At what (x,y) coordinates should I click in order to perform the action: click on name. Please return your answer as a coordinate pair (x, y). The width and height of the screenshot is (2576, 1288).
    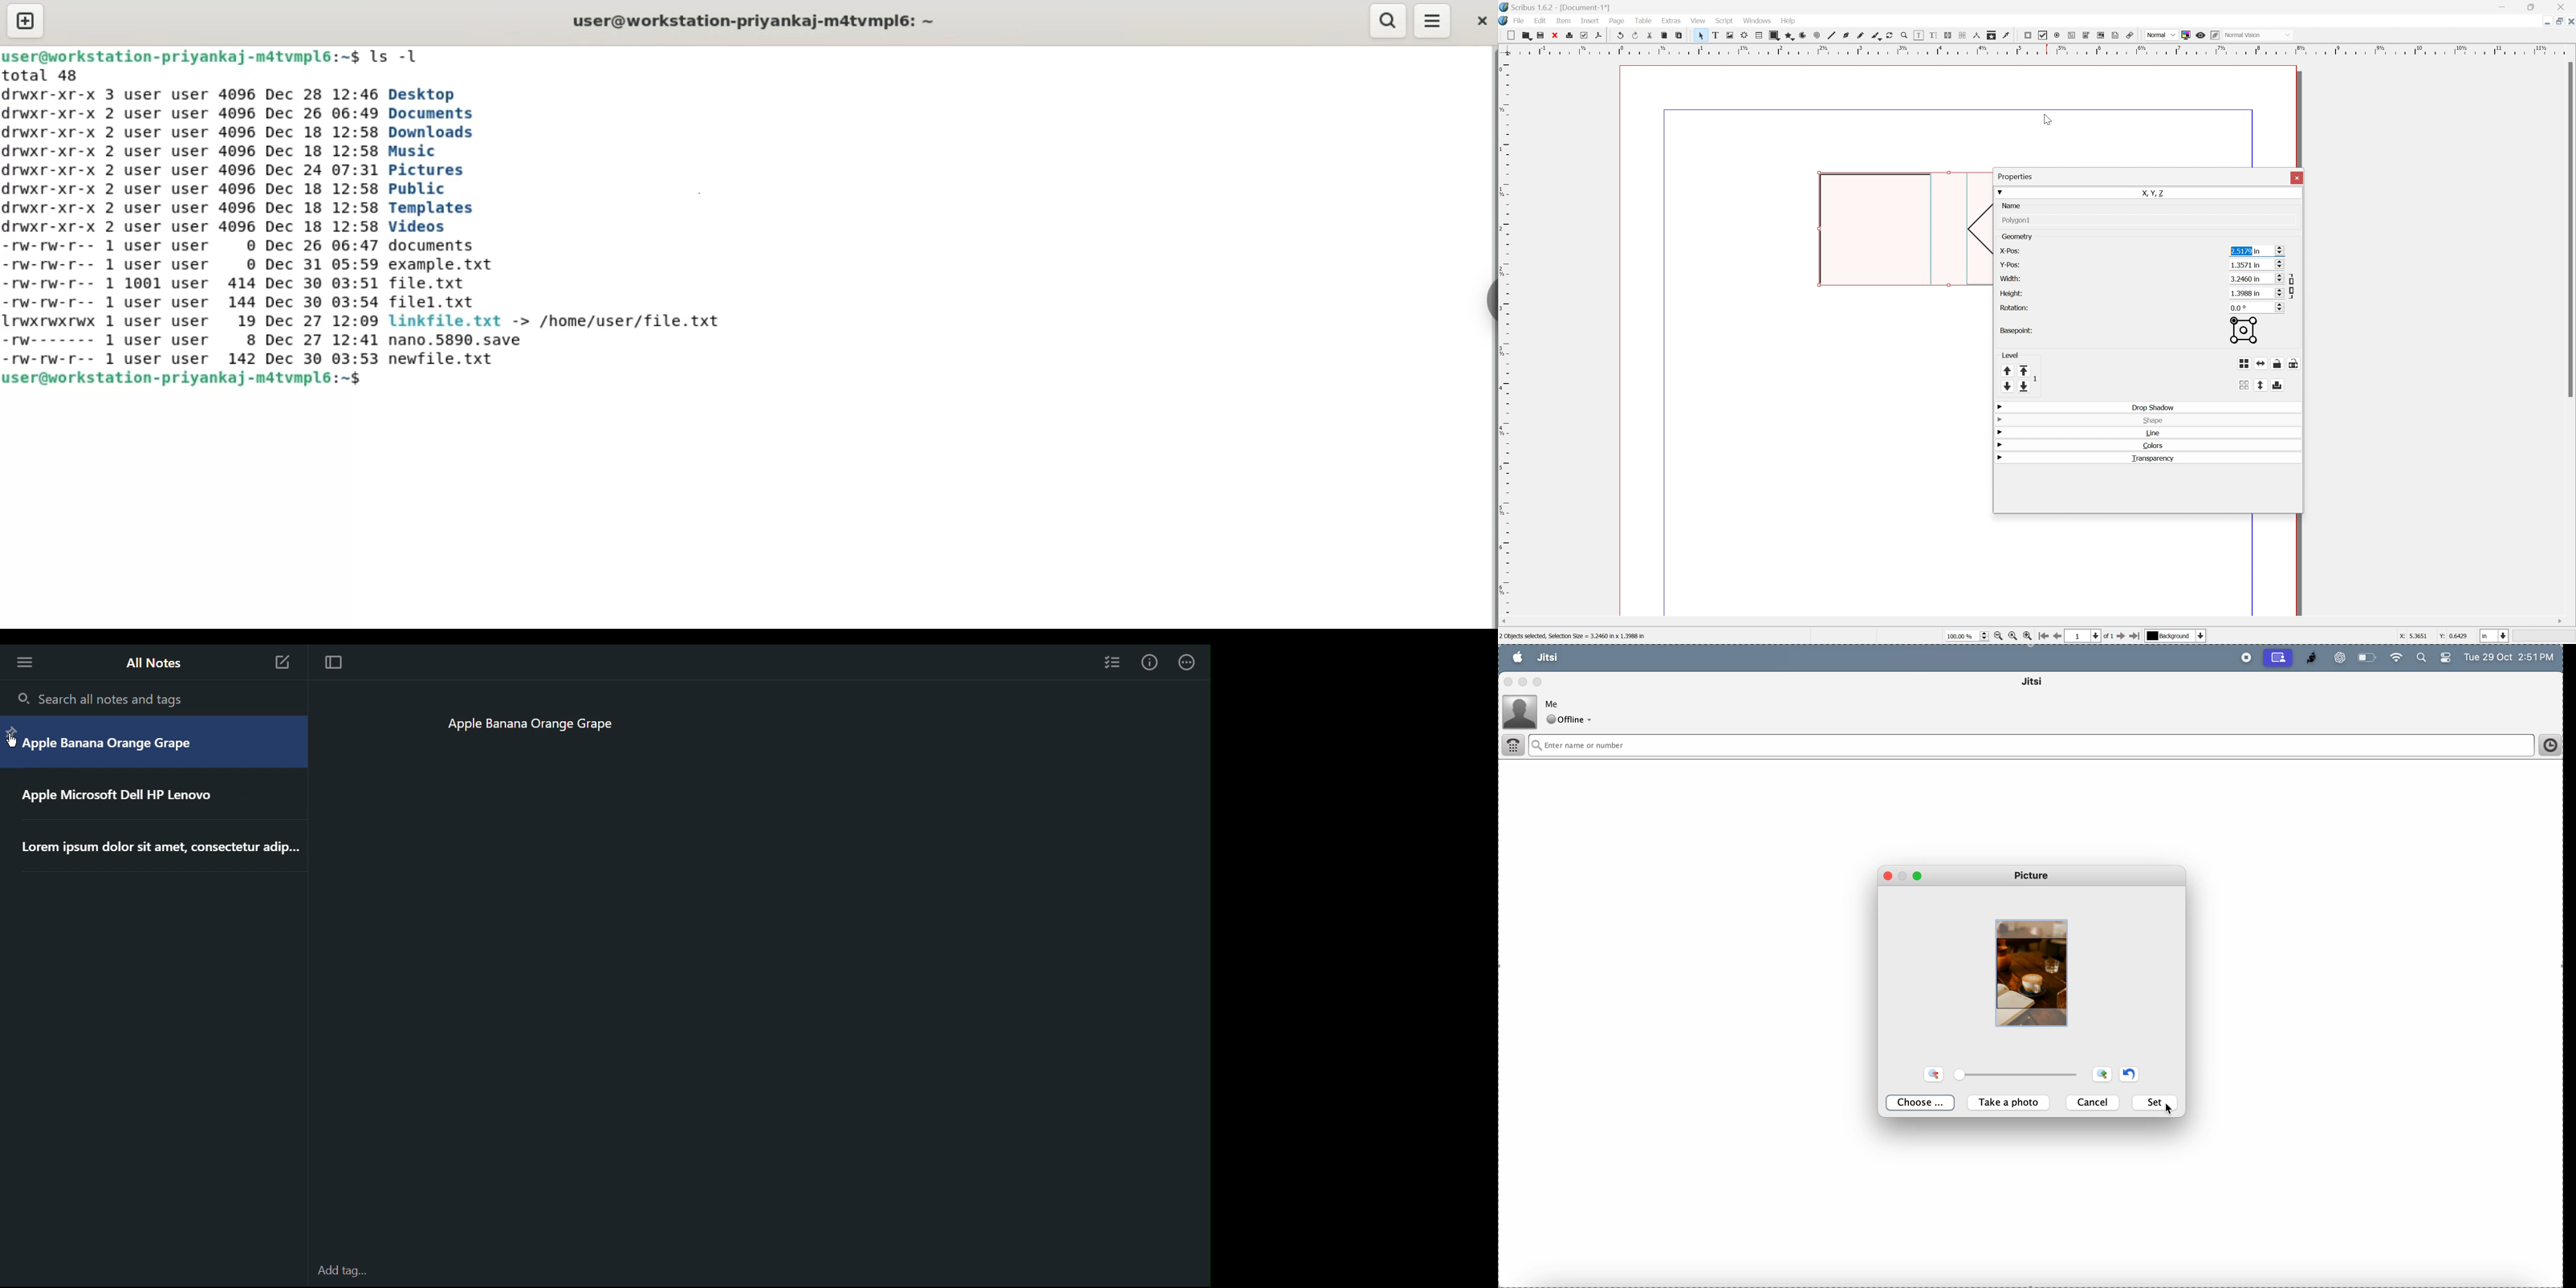
    Looking at the image, I should click on (2014, 206).